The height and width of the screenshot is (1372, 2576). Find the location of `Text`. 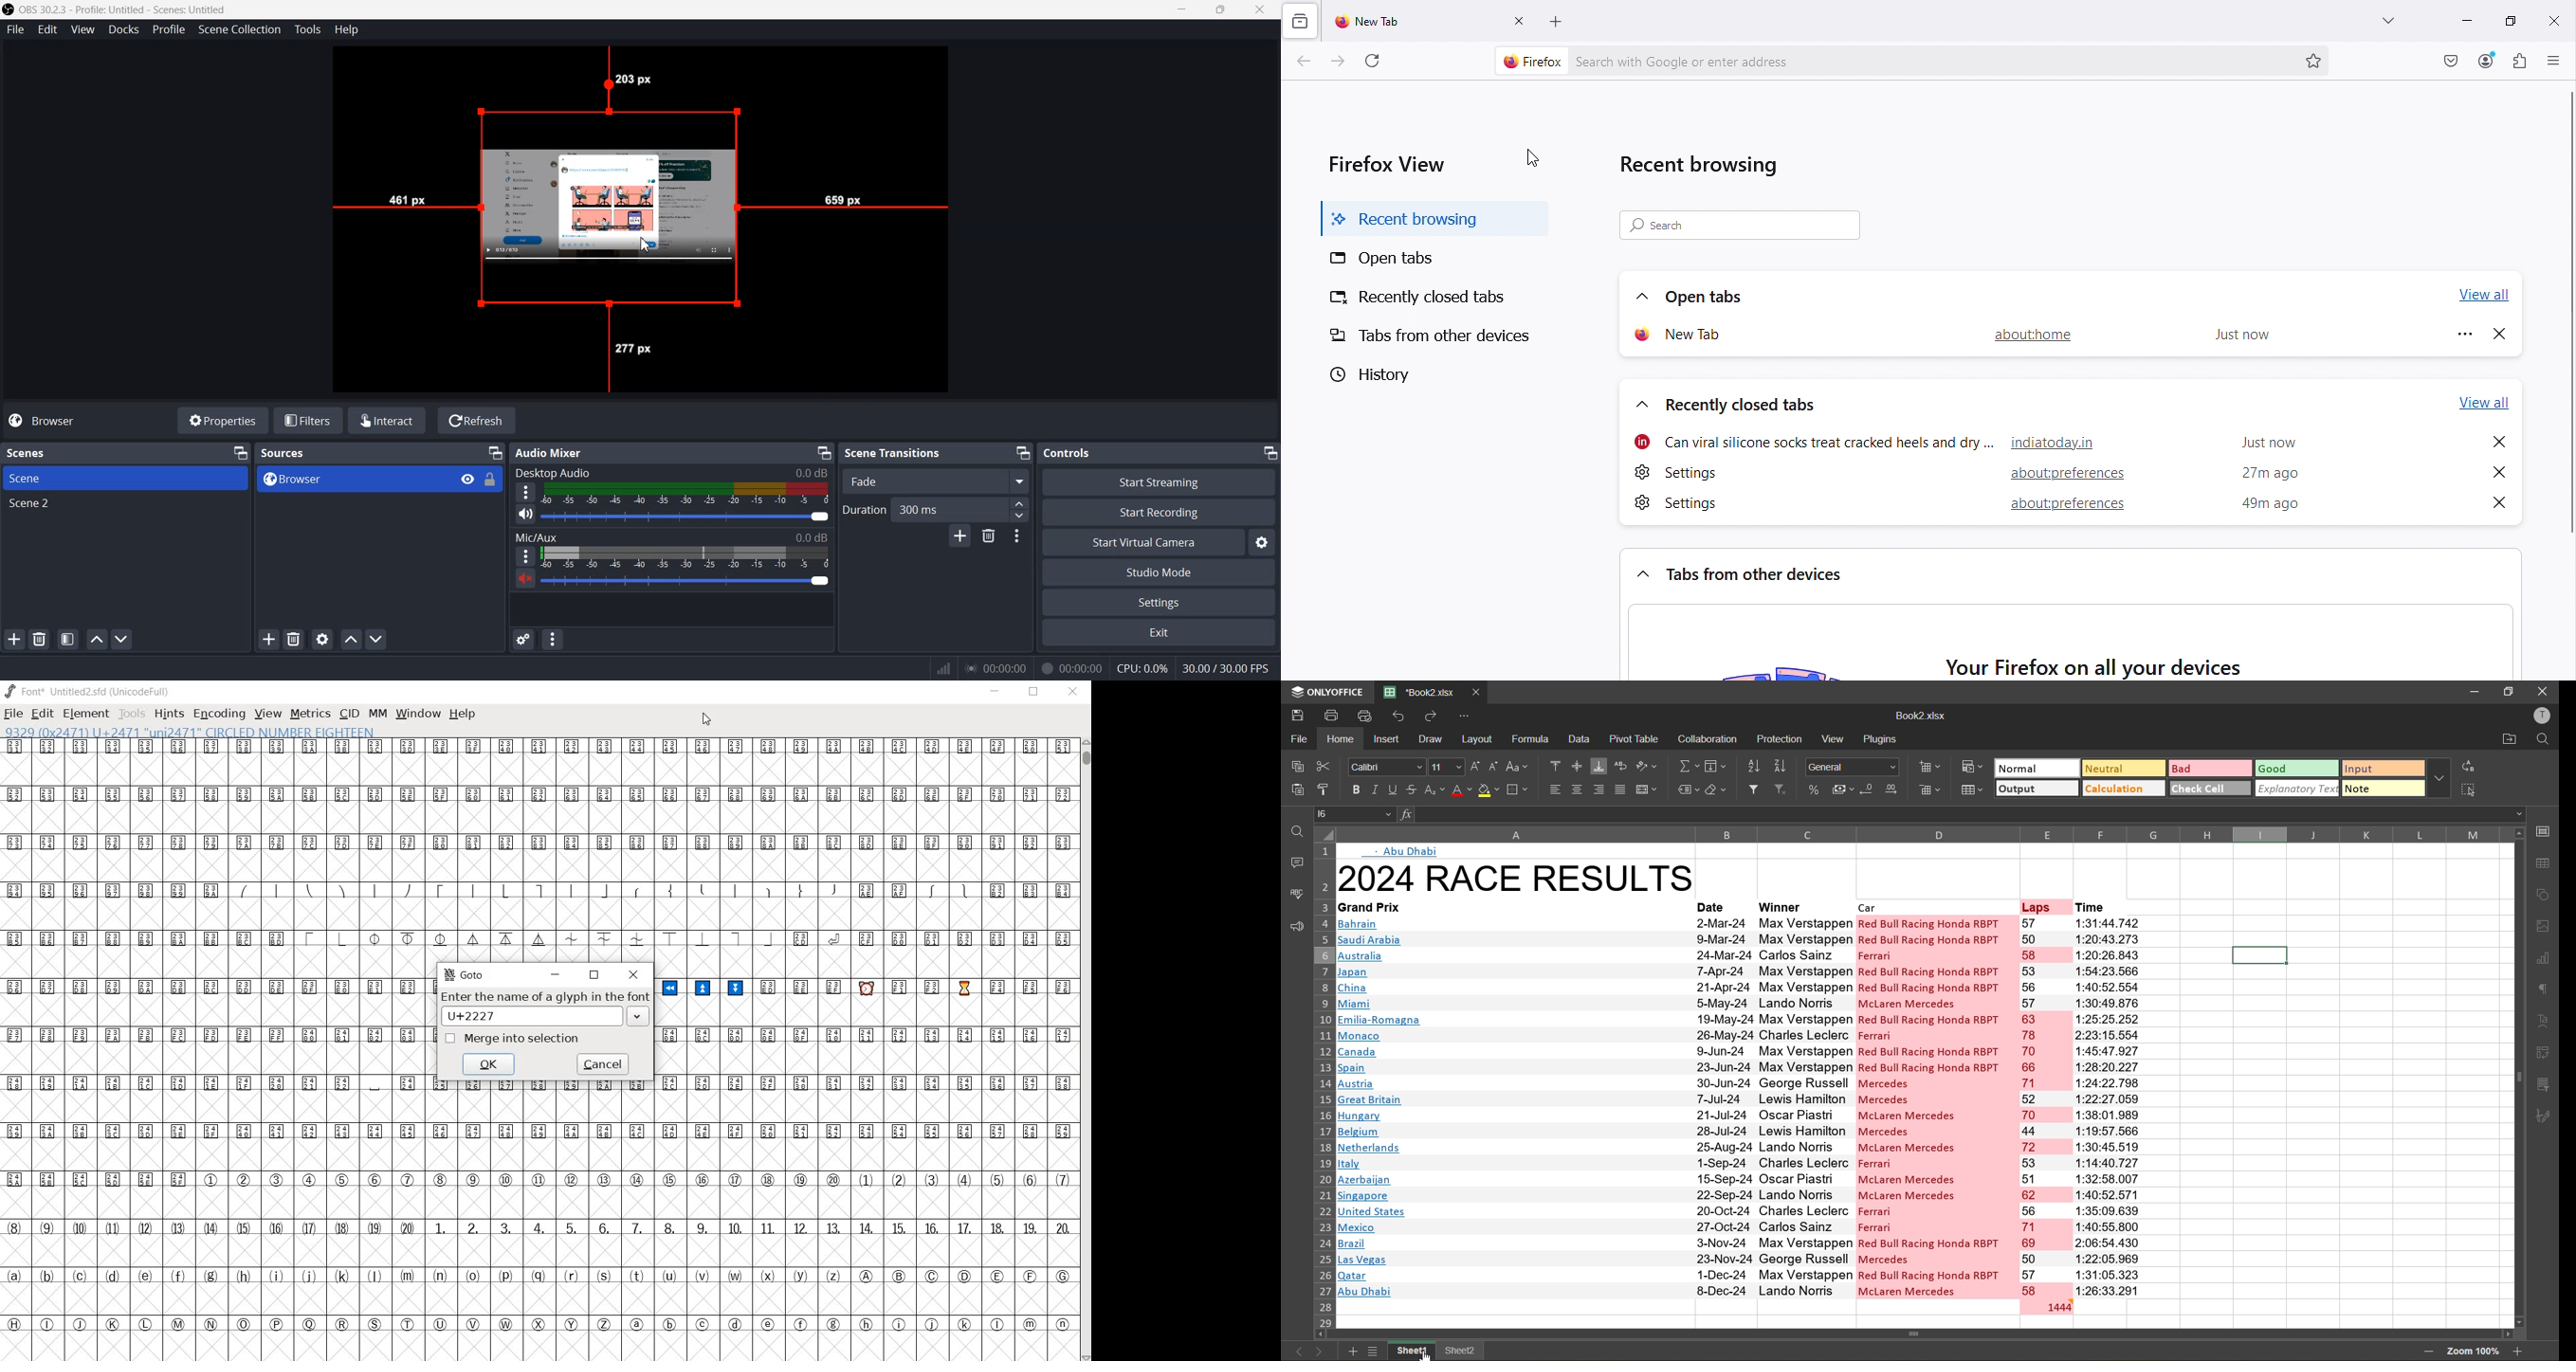

Text is located at coordinates (298, 452).